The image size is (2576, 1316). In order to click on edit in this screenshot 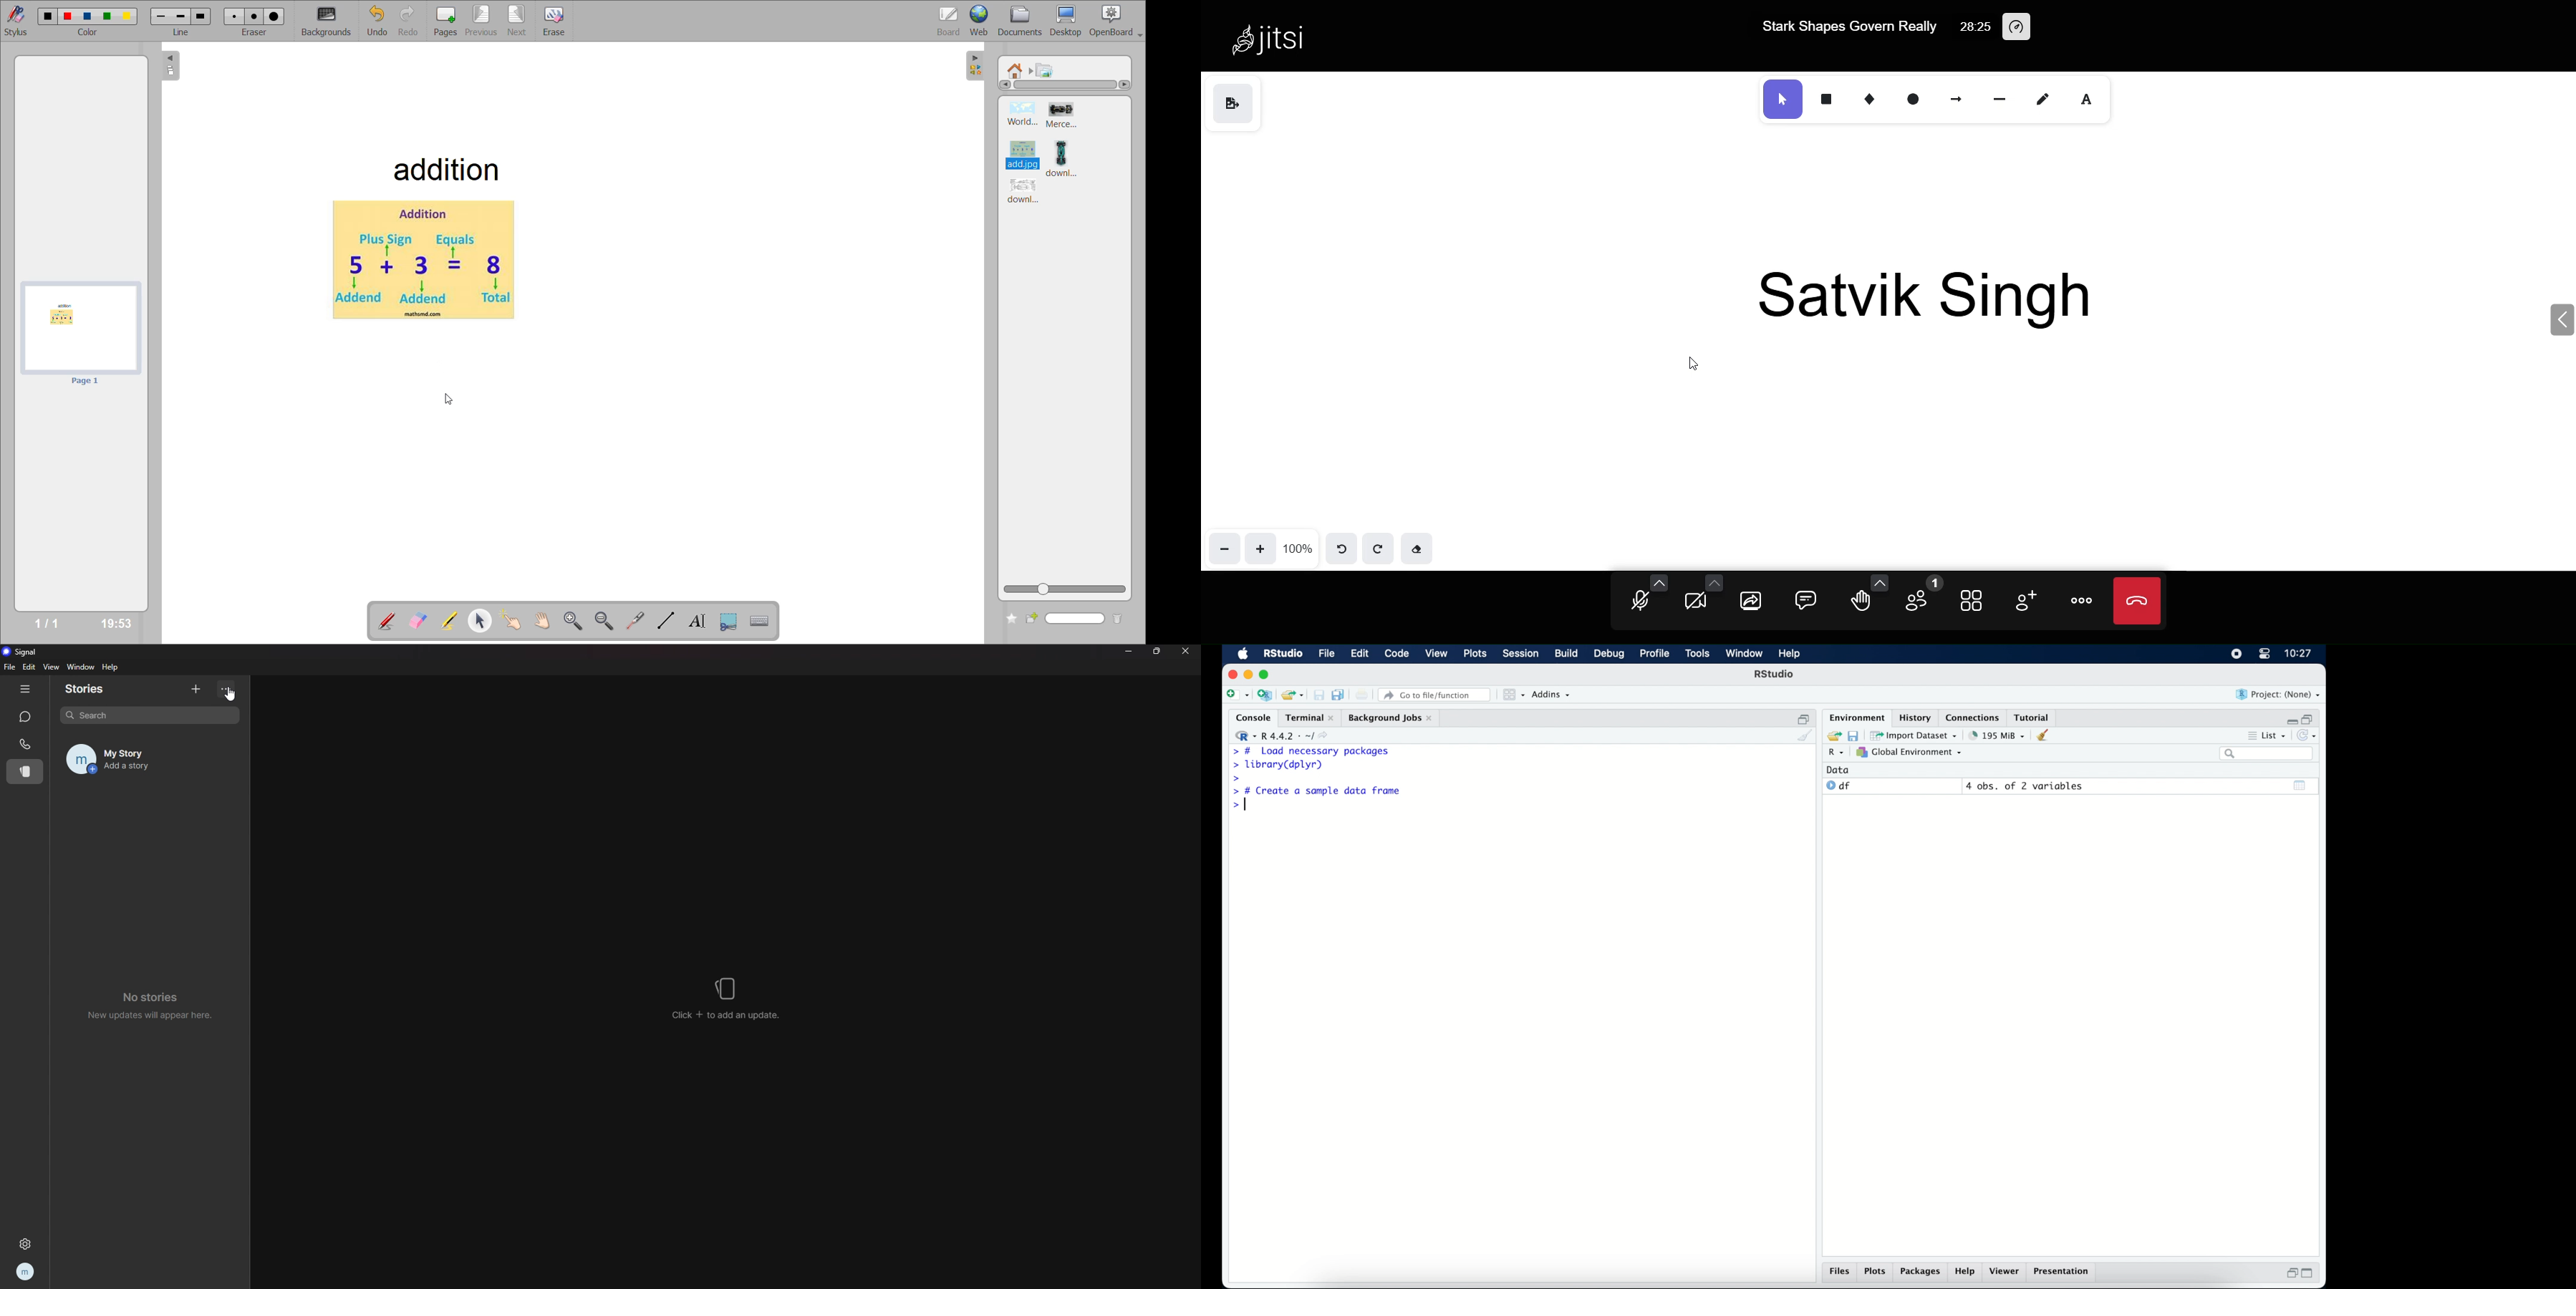, I will do `click(1359, 654)`.